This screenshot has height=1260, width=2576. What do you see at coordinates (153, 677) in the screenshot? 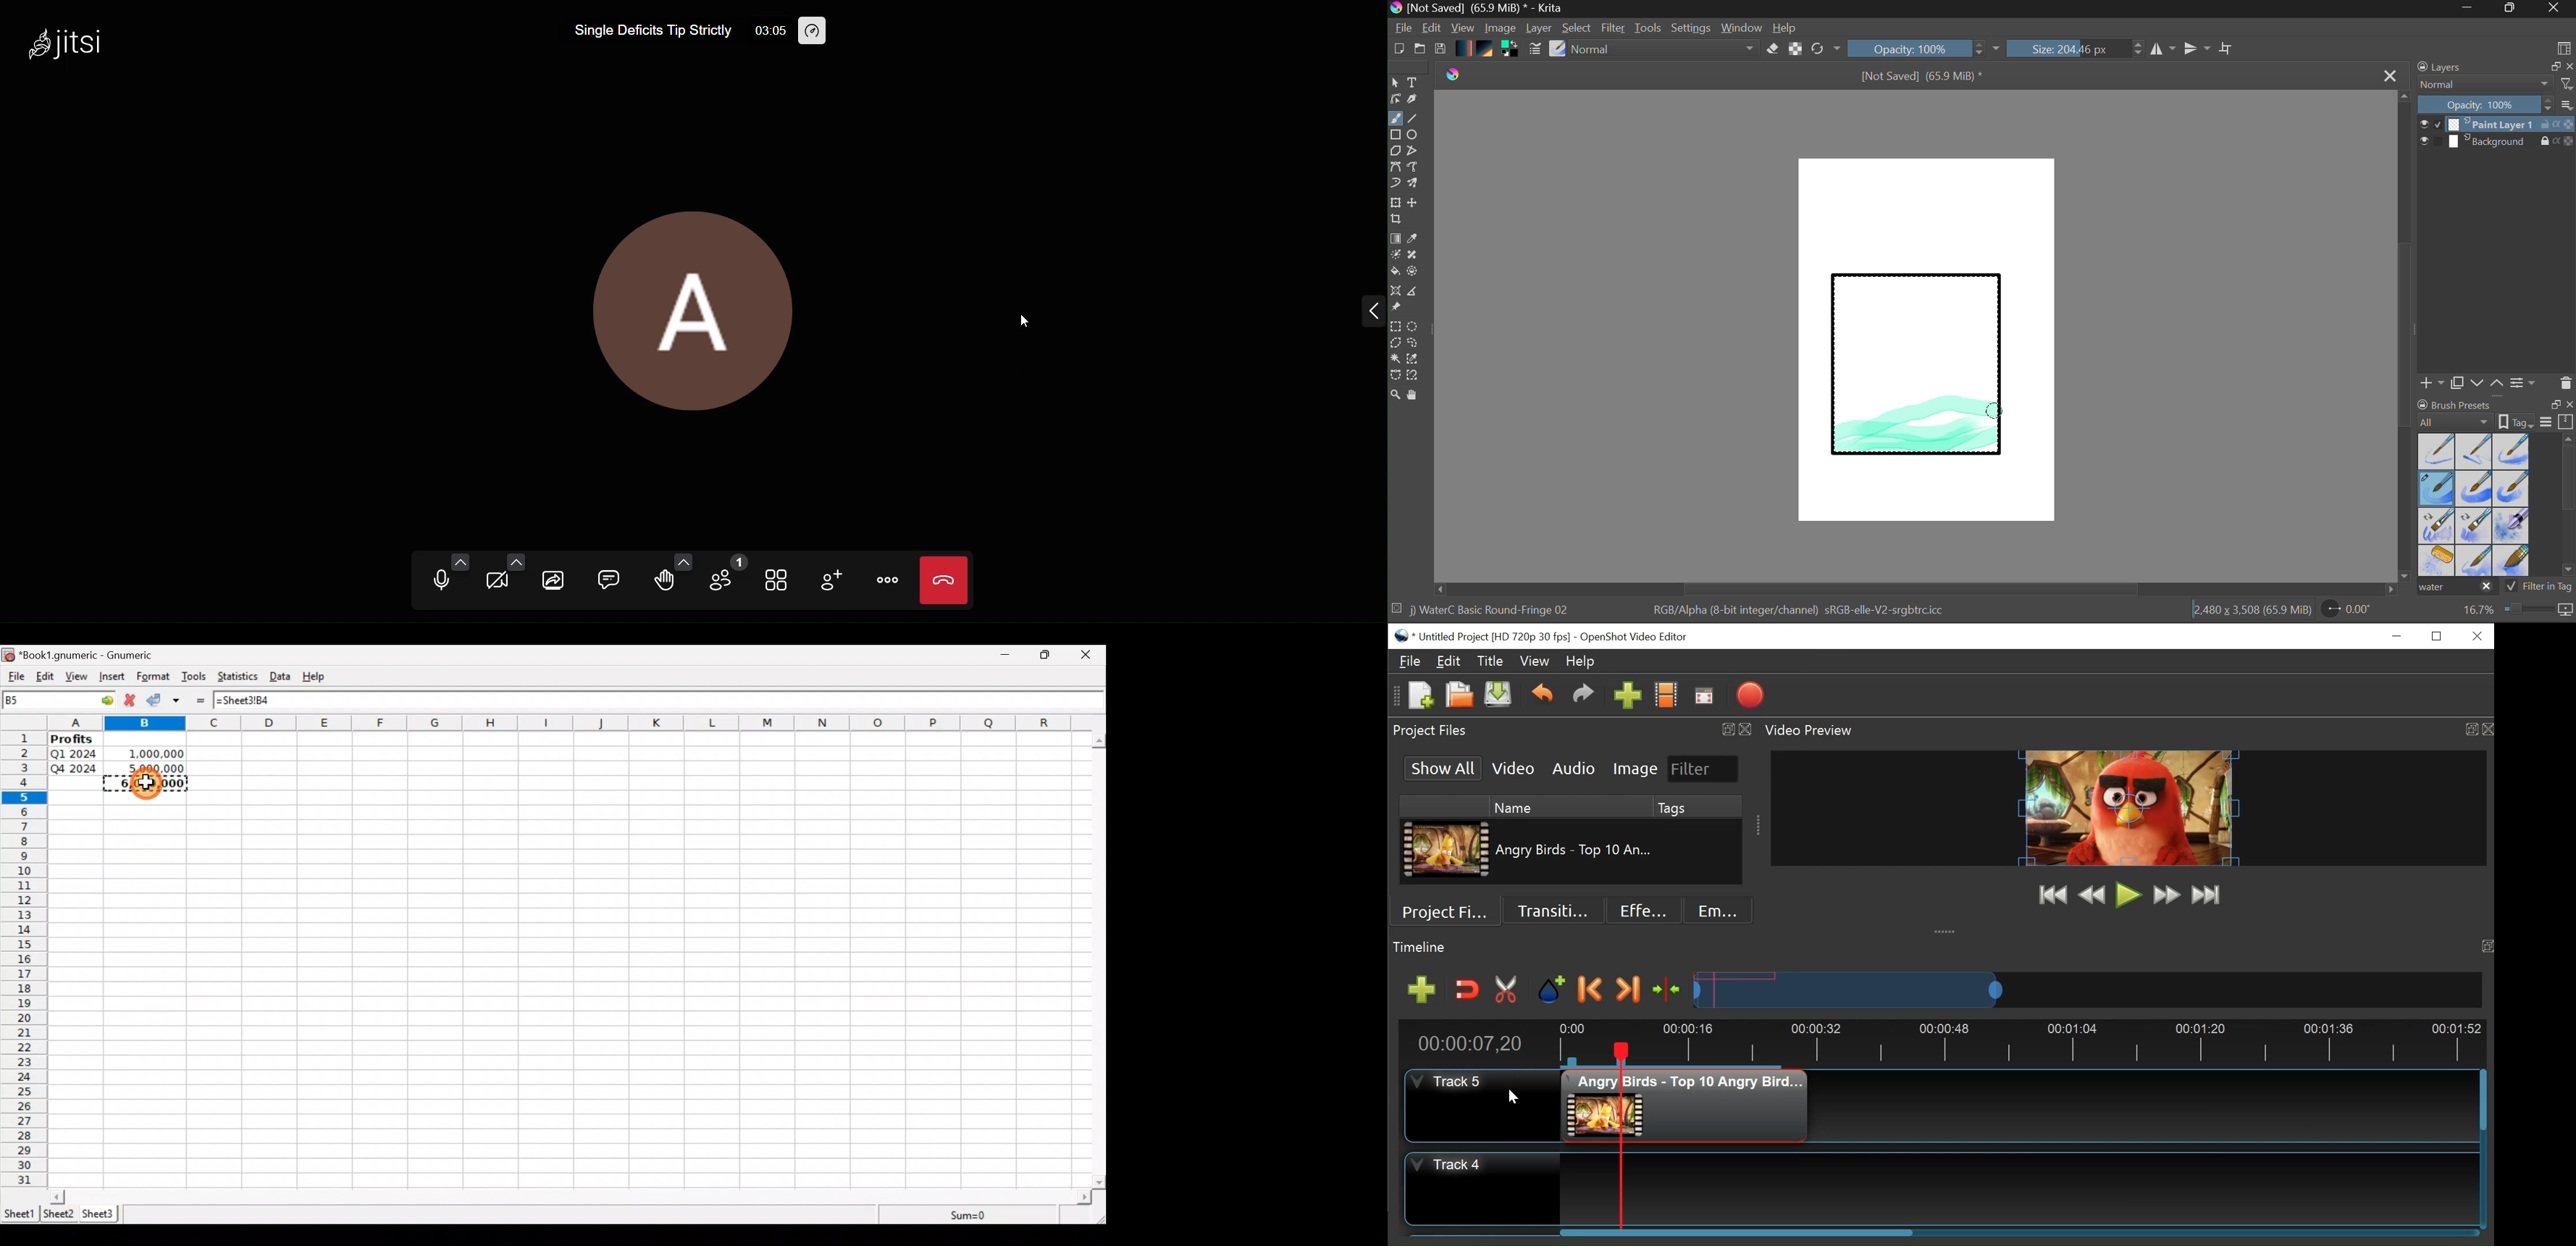
I see `Format` at bounding box center [153, 677].